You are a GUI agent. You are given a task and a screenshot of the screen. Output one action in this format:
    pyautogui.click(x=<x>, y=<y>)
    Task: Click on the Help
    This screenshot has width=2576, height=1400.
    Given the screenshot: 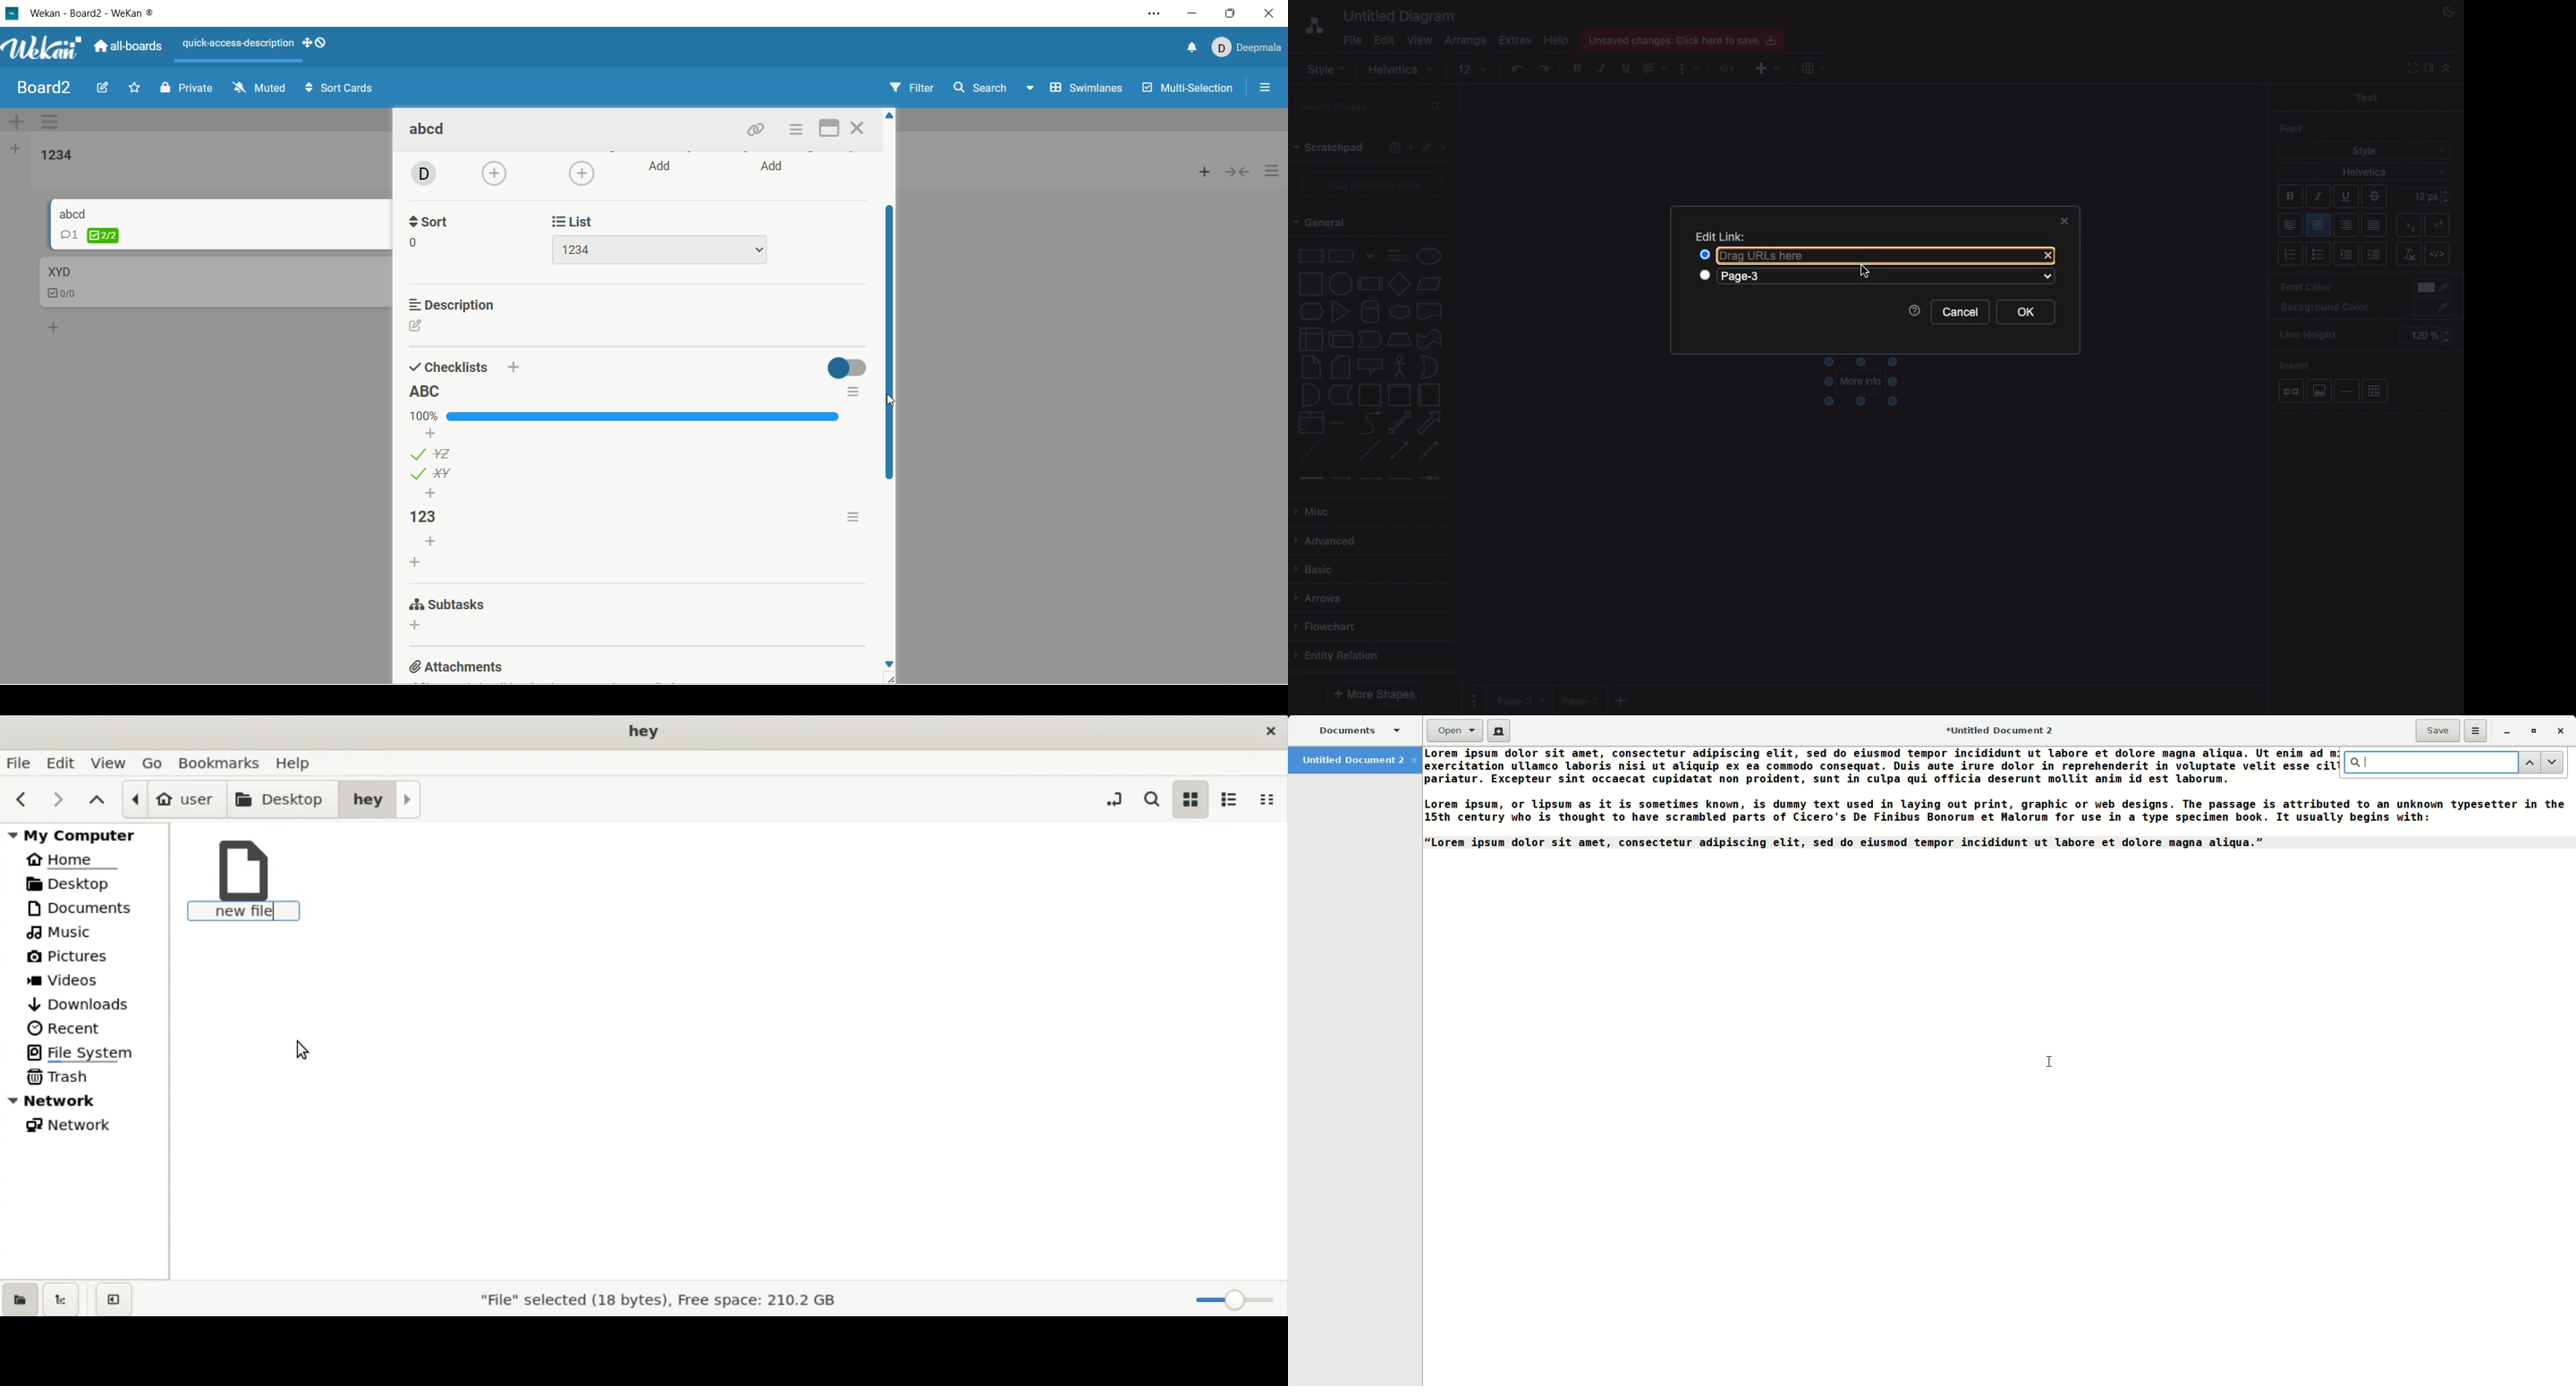 What is the action you would take?
    pyautogui.click(x=1555, y=40)
    